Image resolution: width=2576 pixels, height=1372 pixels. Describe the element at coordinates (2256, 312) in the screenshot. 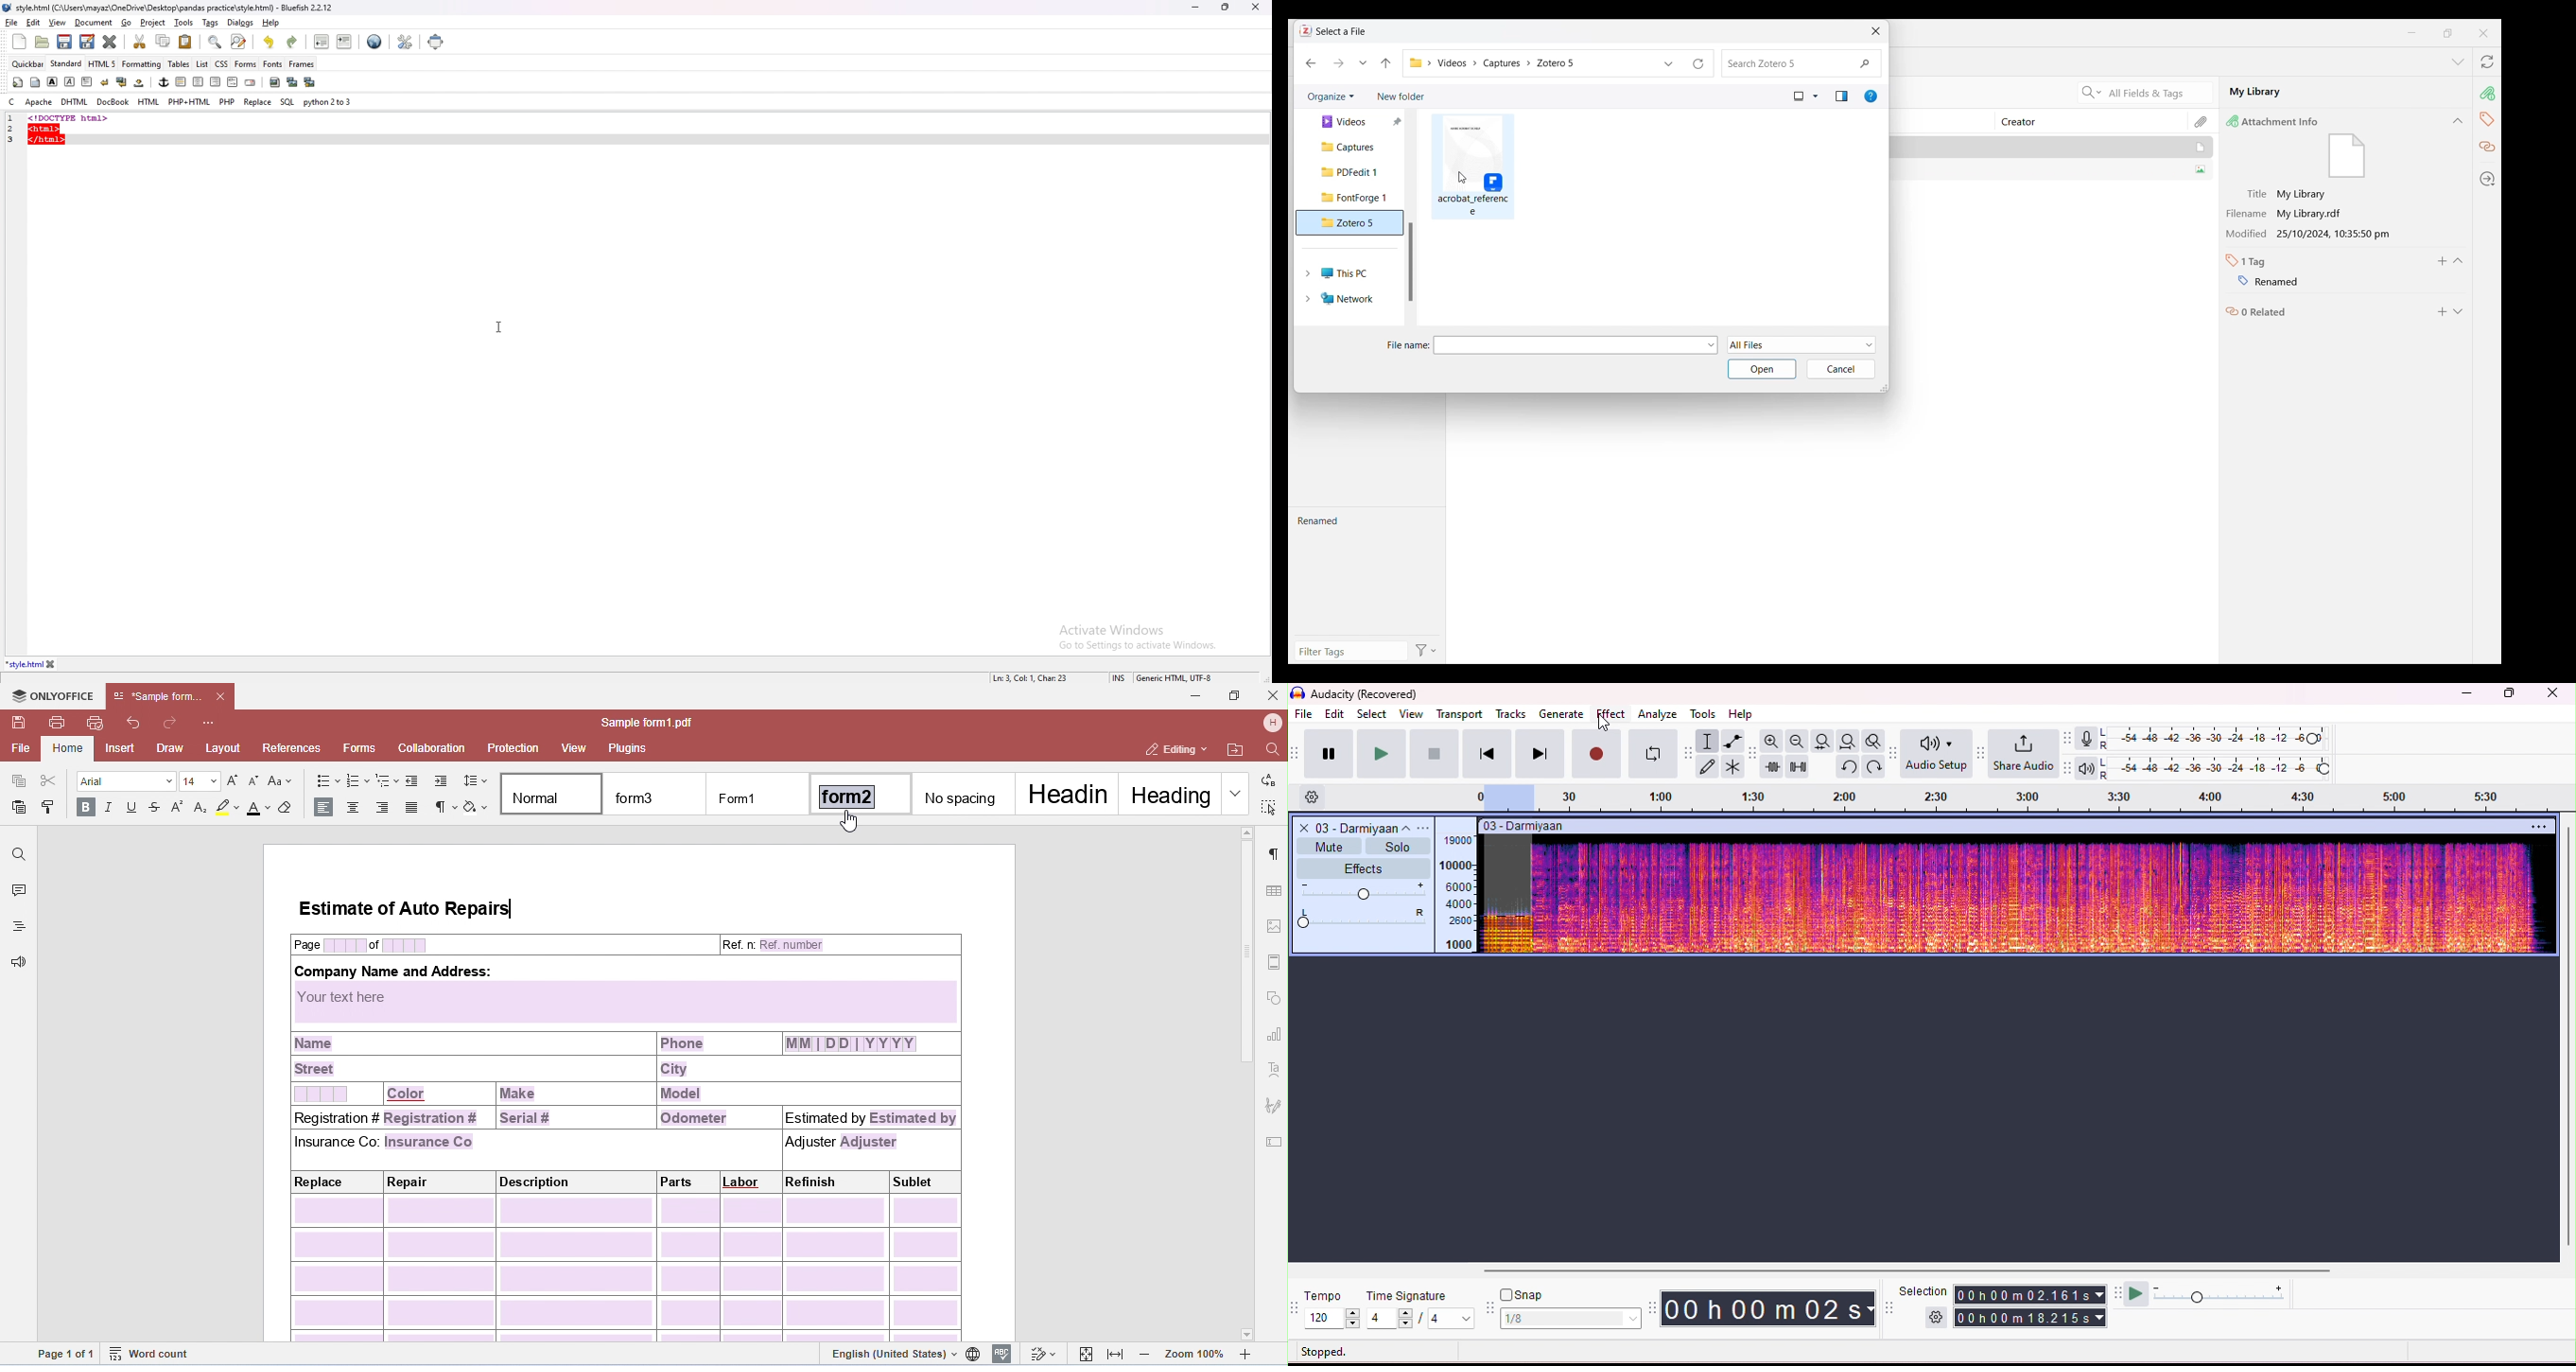

I see `Related` at that location.